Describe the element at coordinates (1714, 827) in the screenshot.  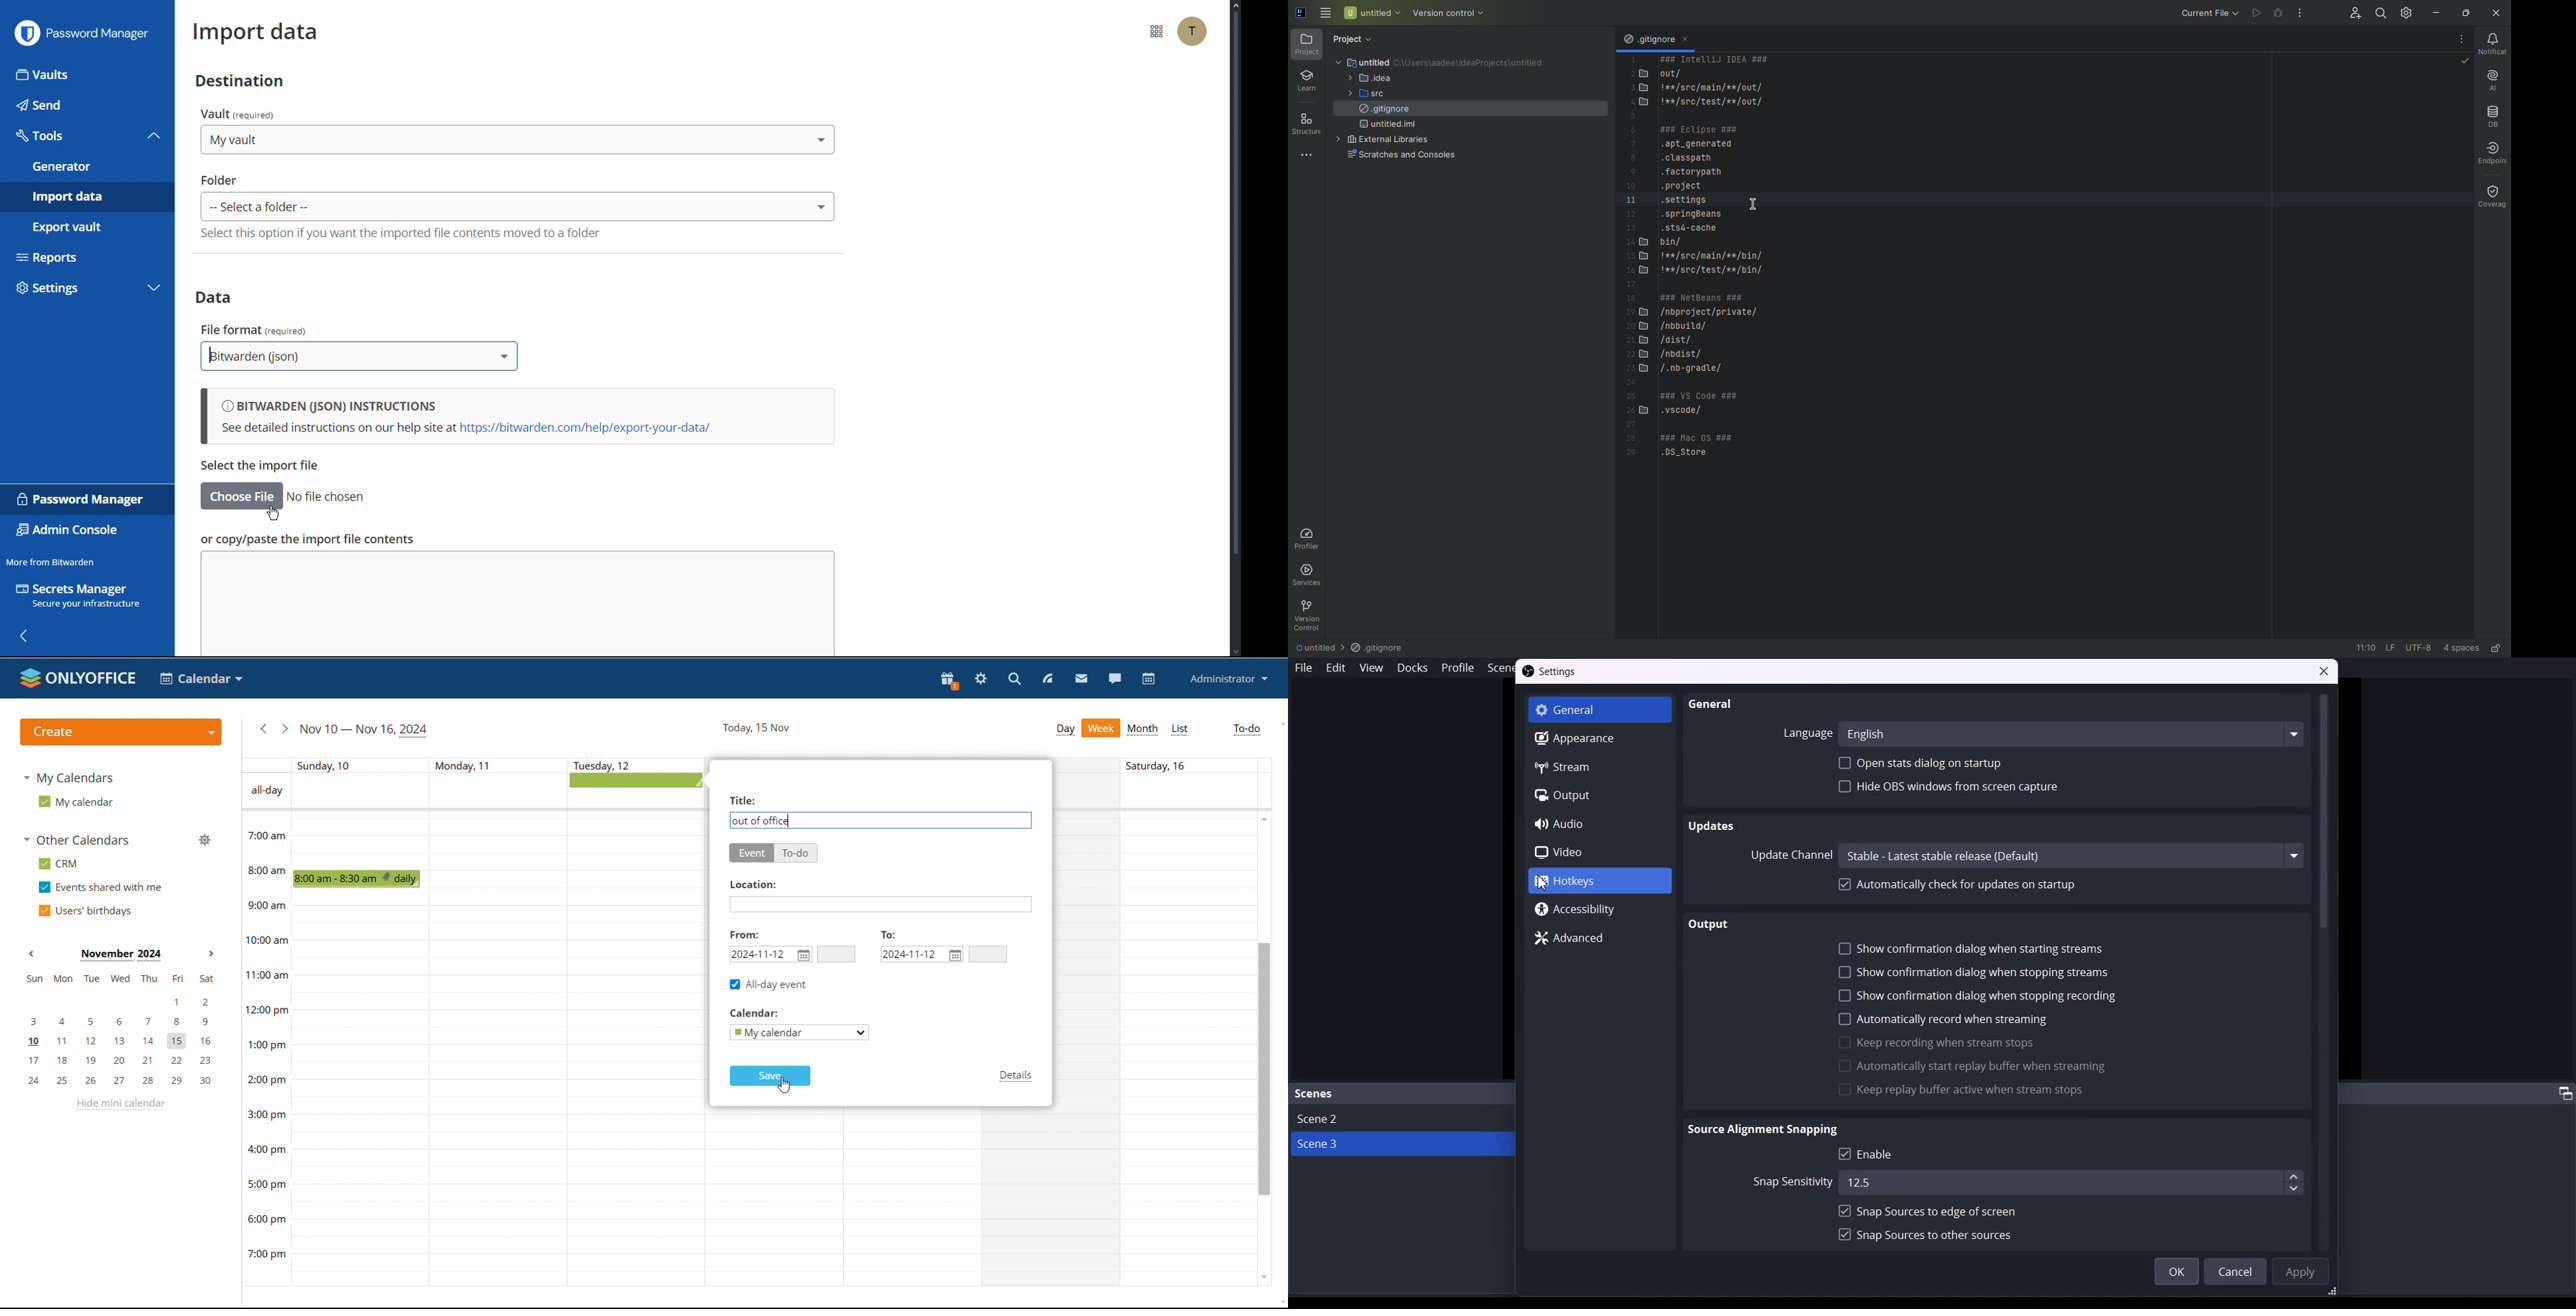
I see `Updates` at that location.